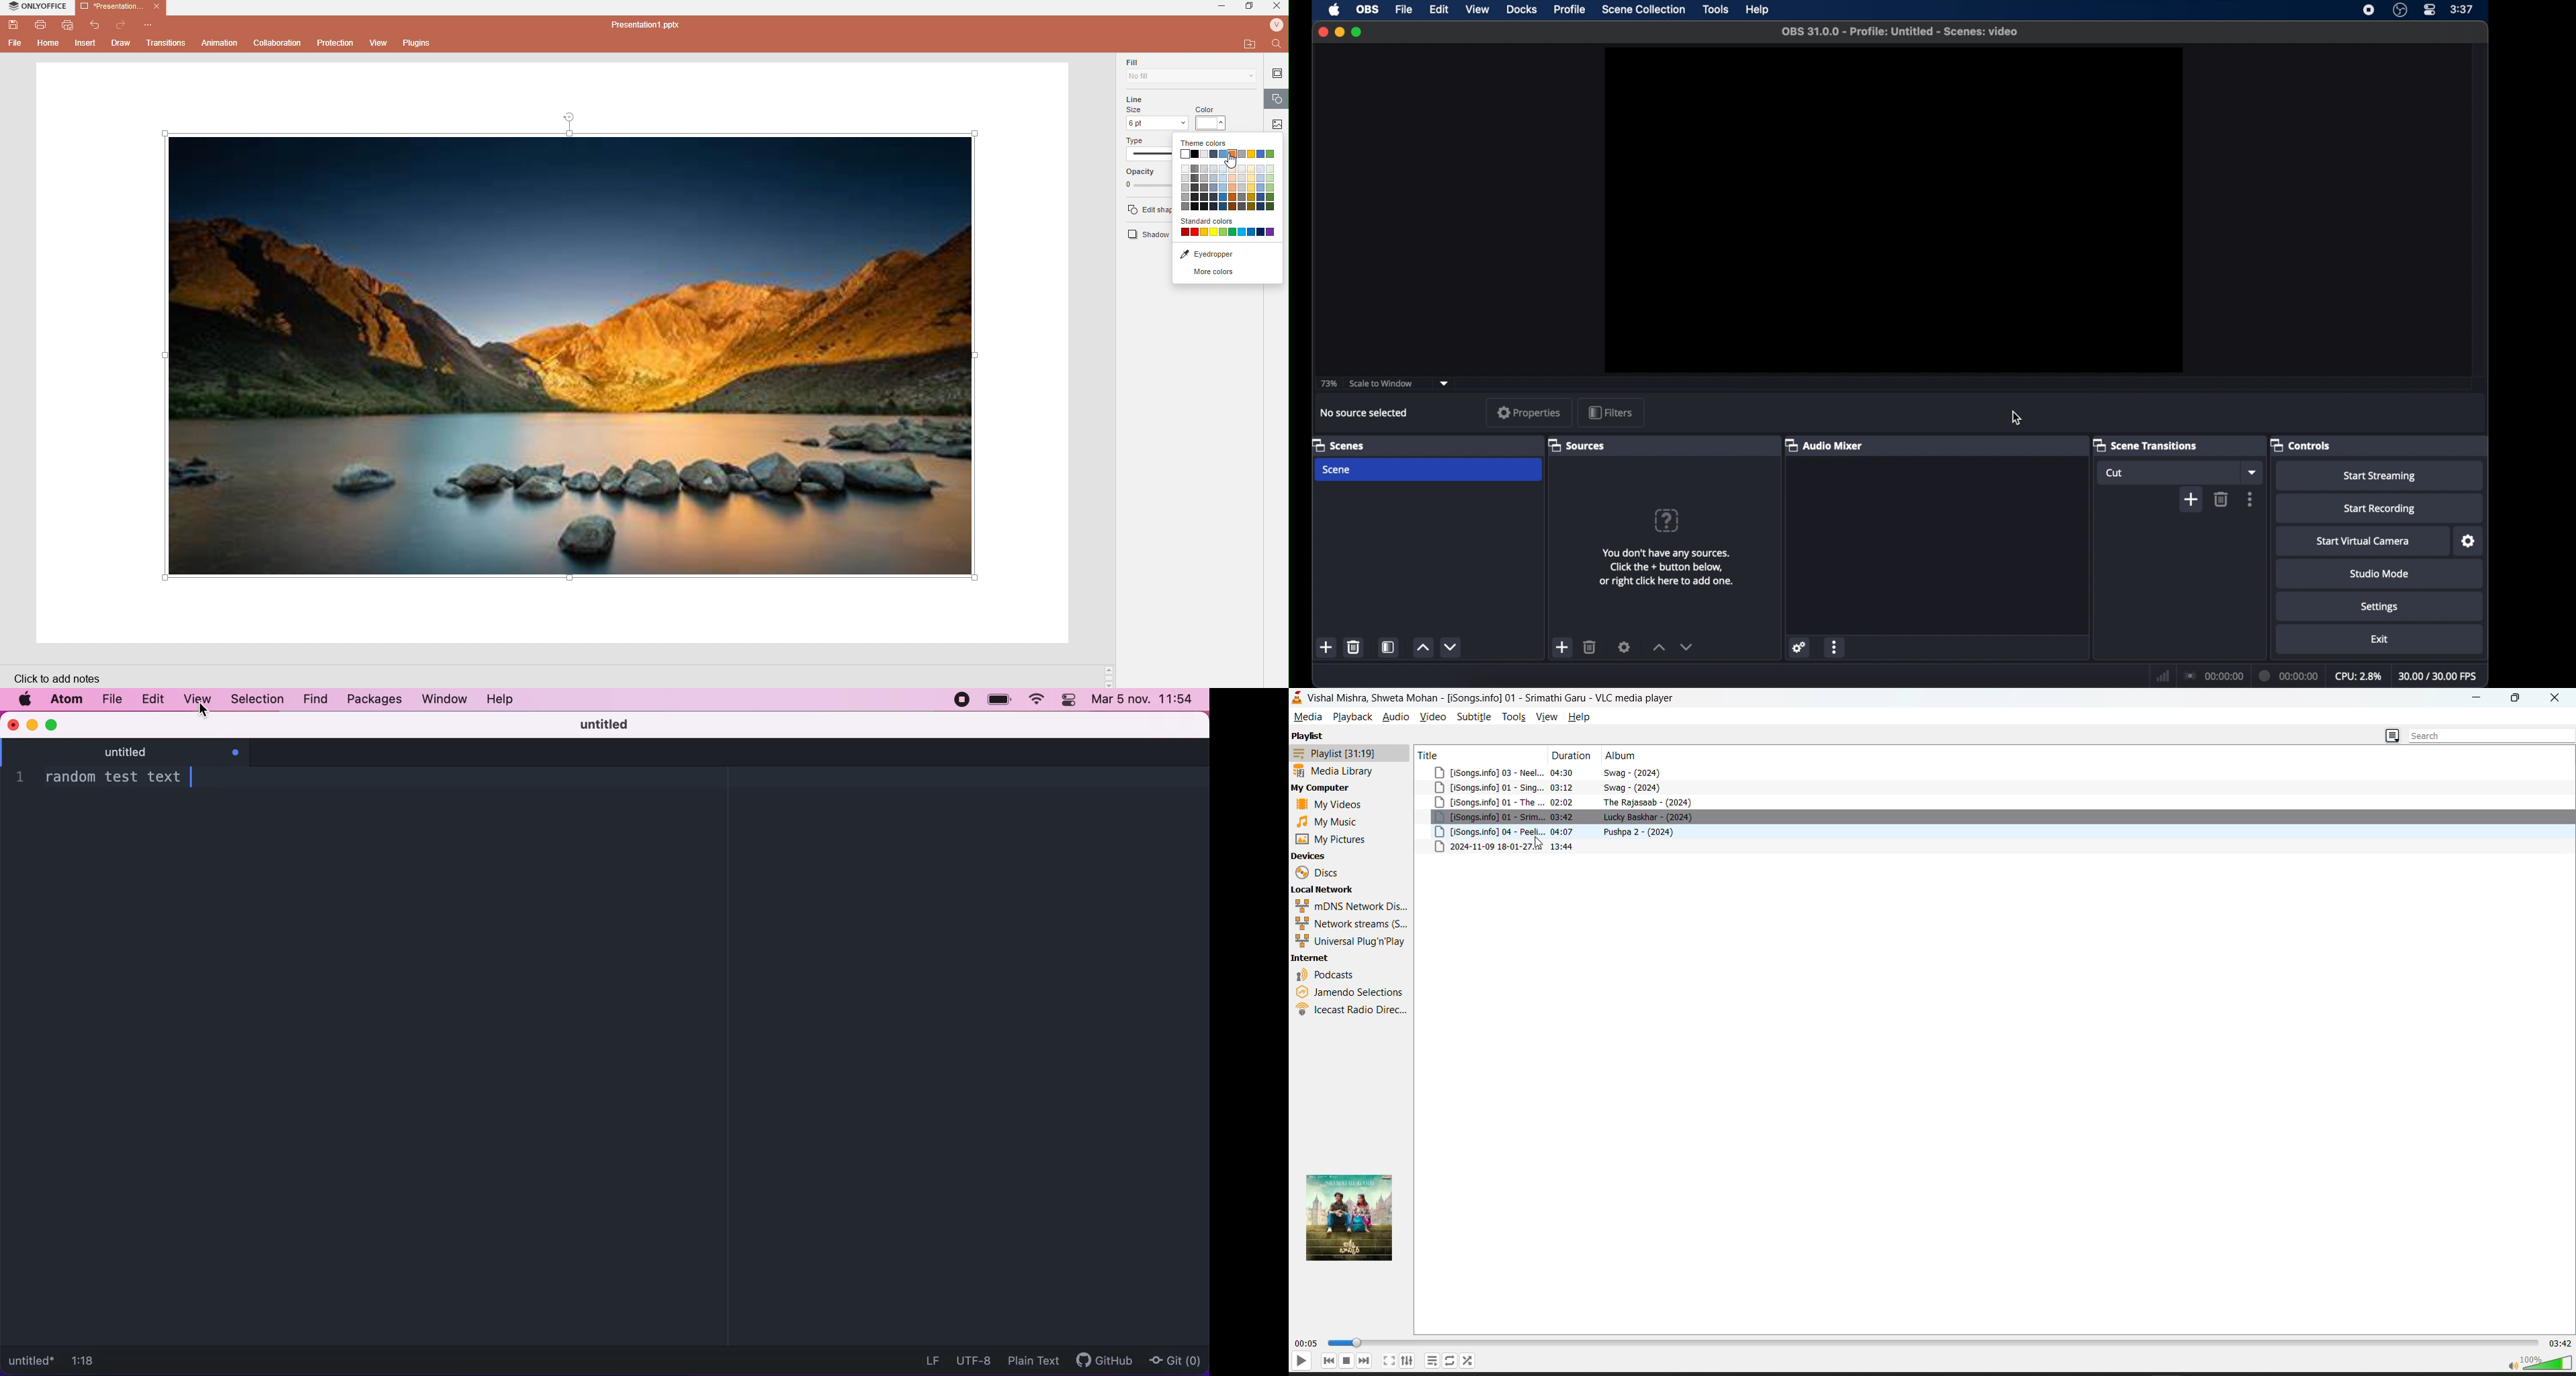 The width and height of the screenshot is (2576, 1400). Describe the element at coordinates (1358, 32) in the screenshot. I see `maximize` at that location.